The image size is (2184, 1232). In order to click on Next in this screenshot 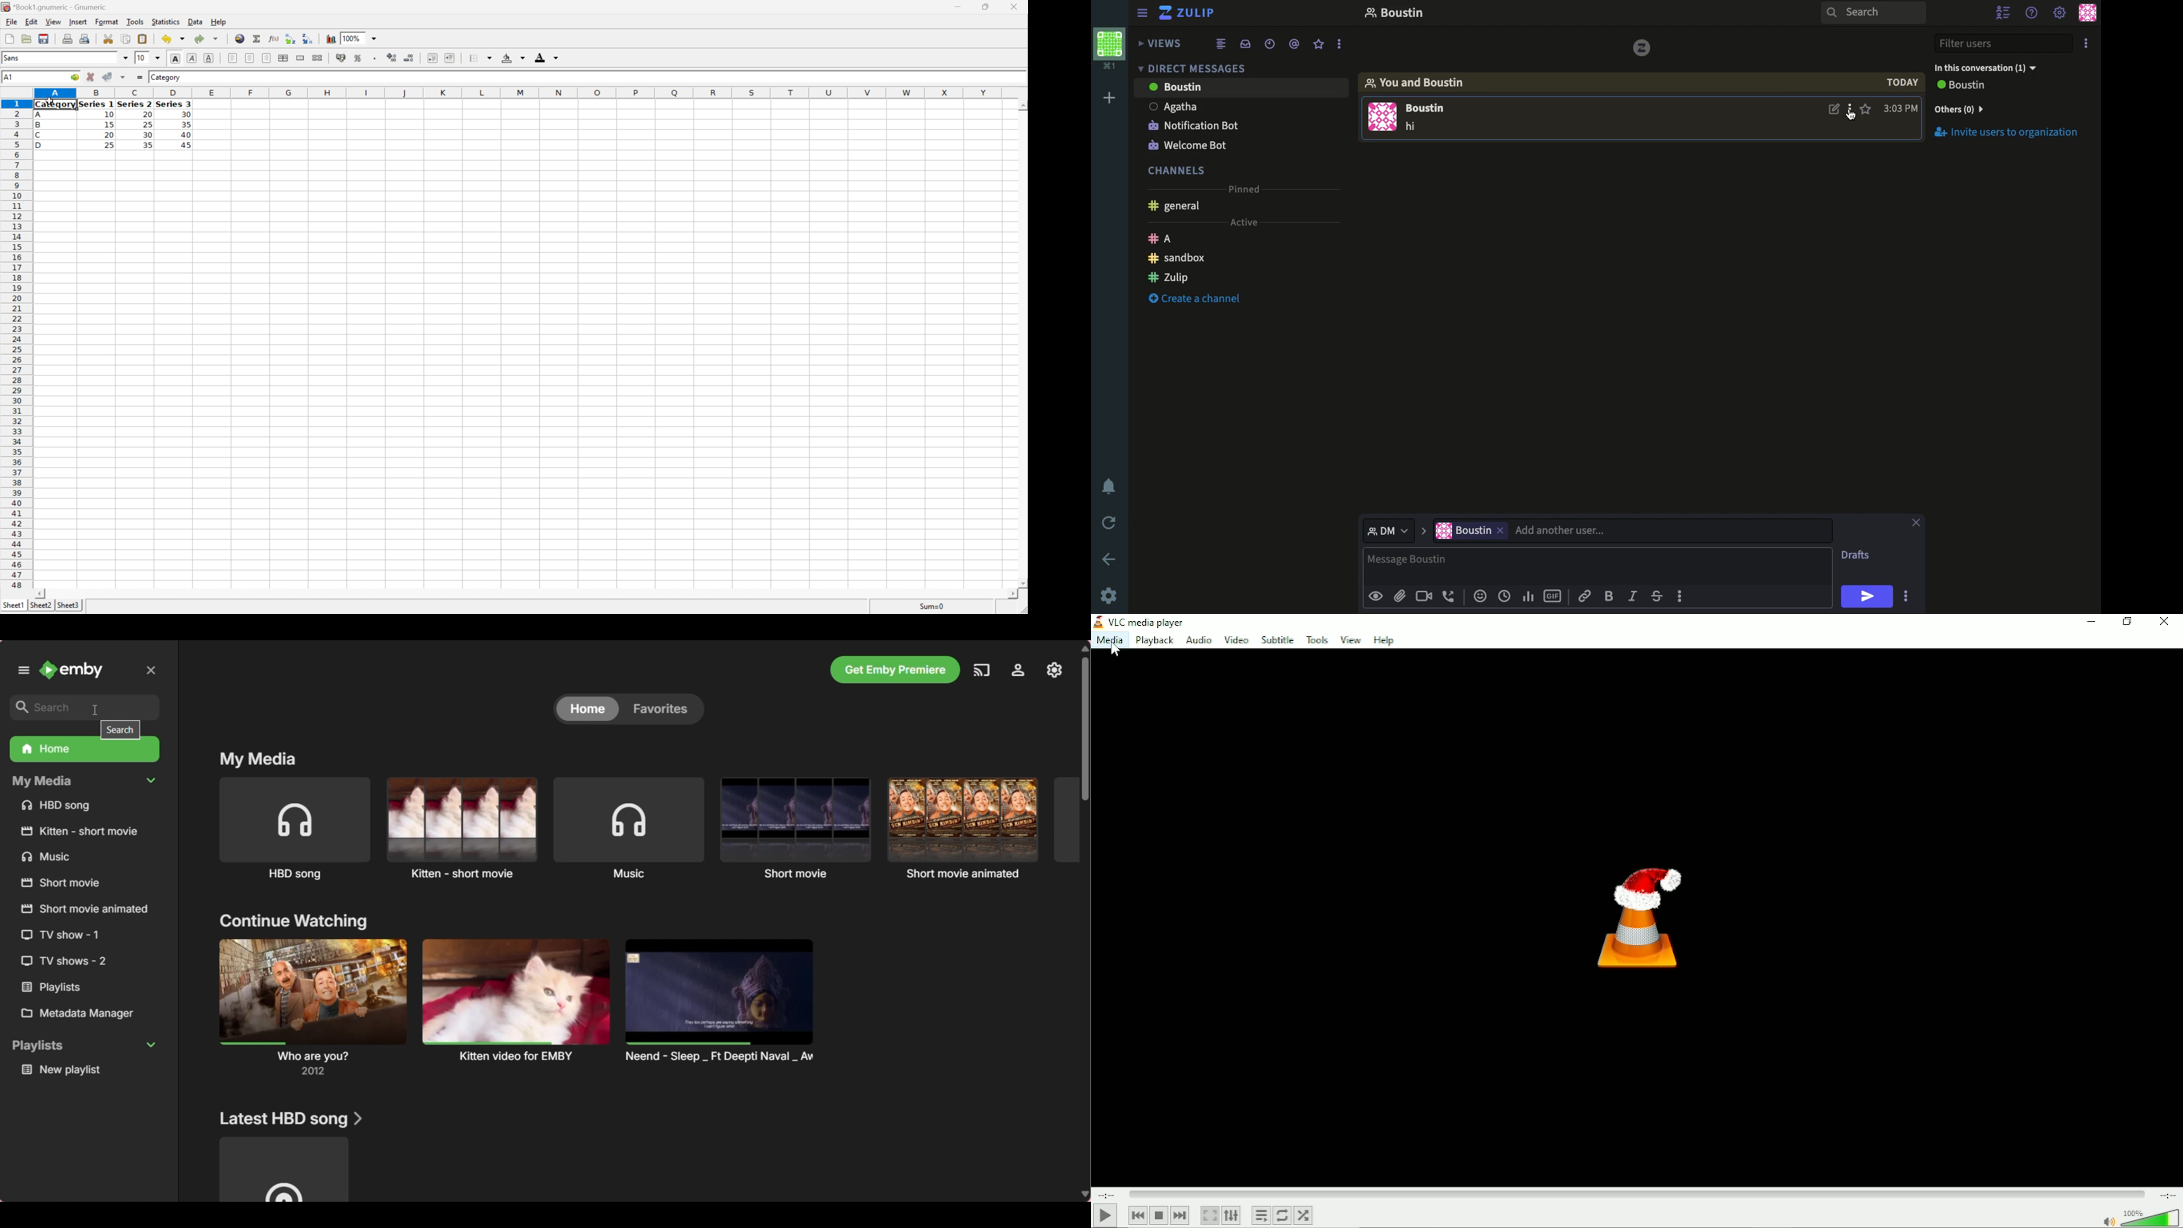, I will do `click(1181, 1215)`.